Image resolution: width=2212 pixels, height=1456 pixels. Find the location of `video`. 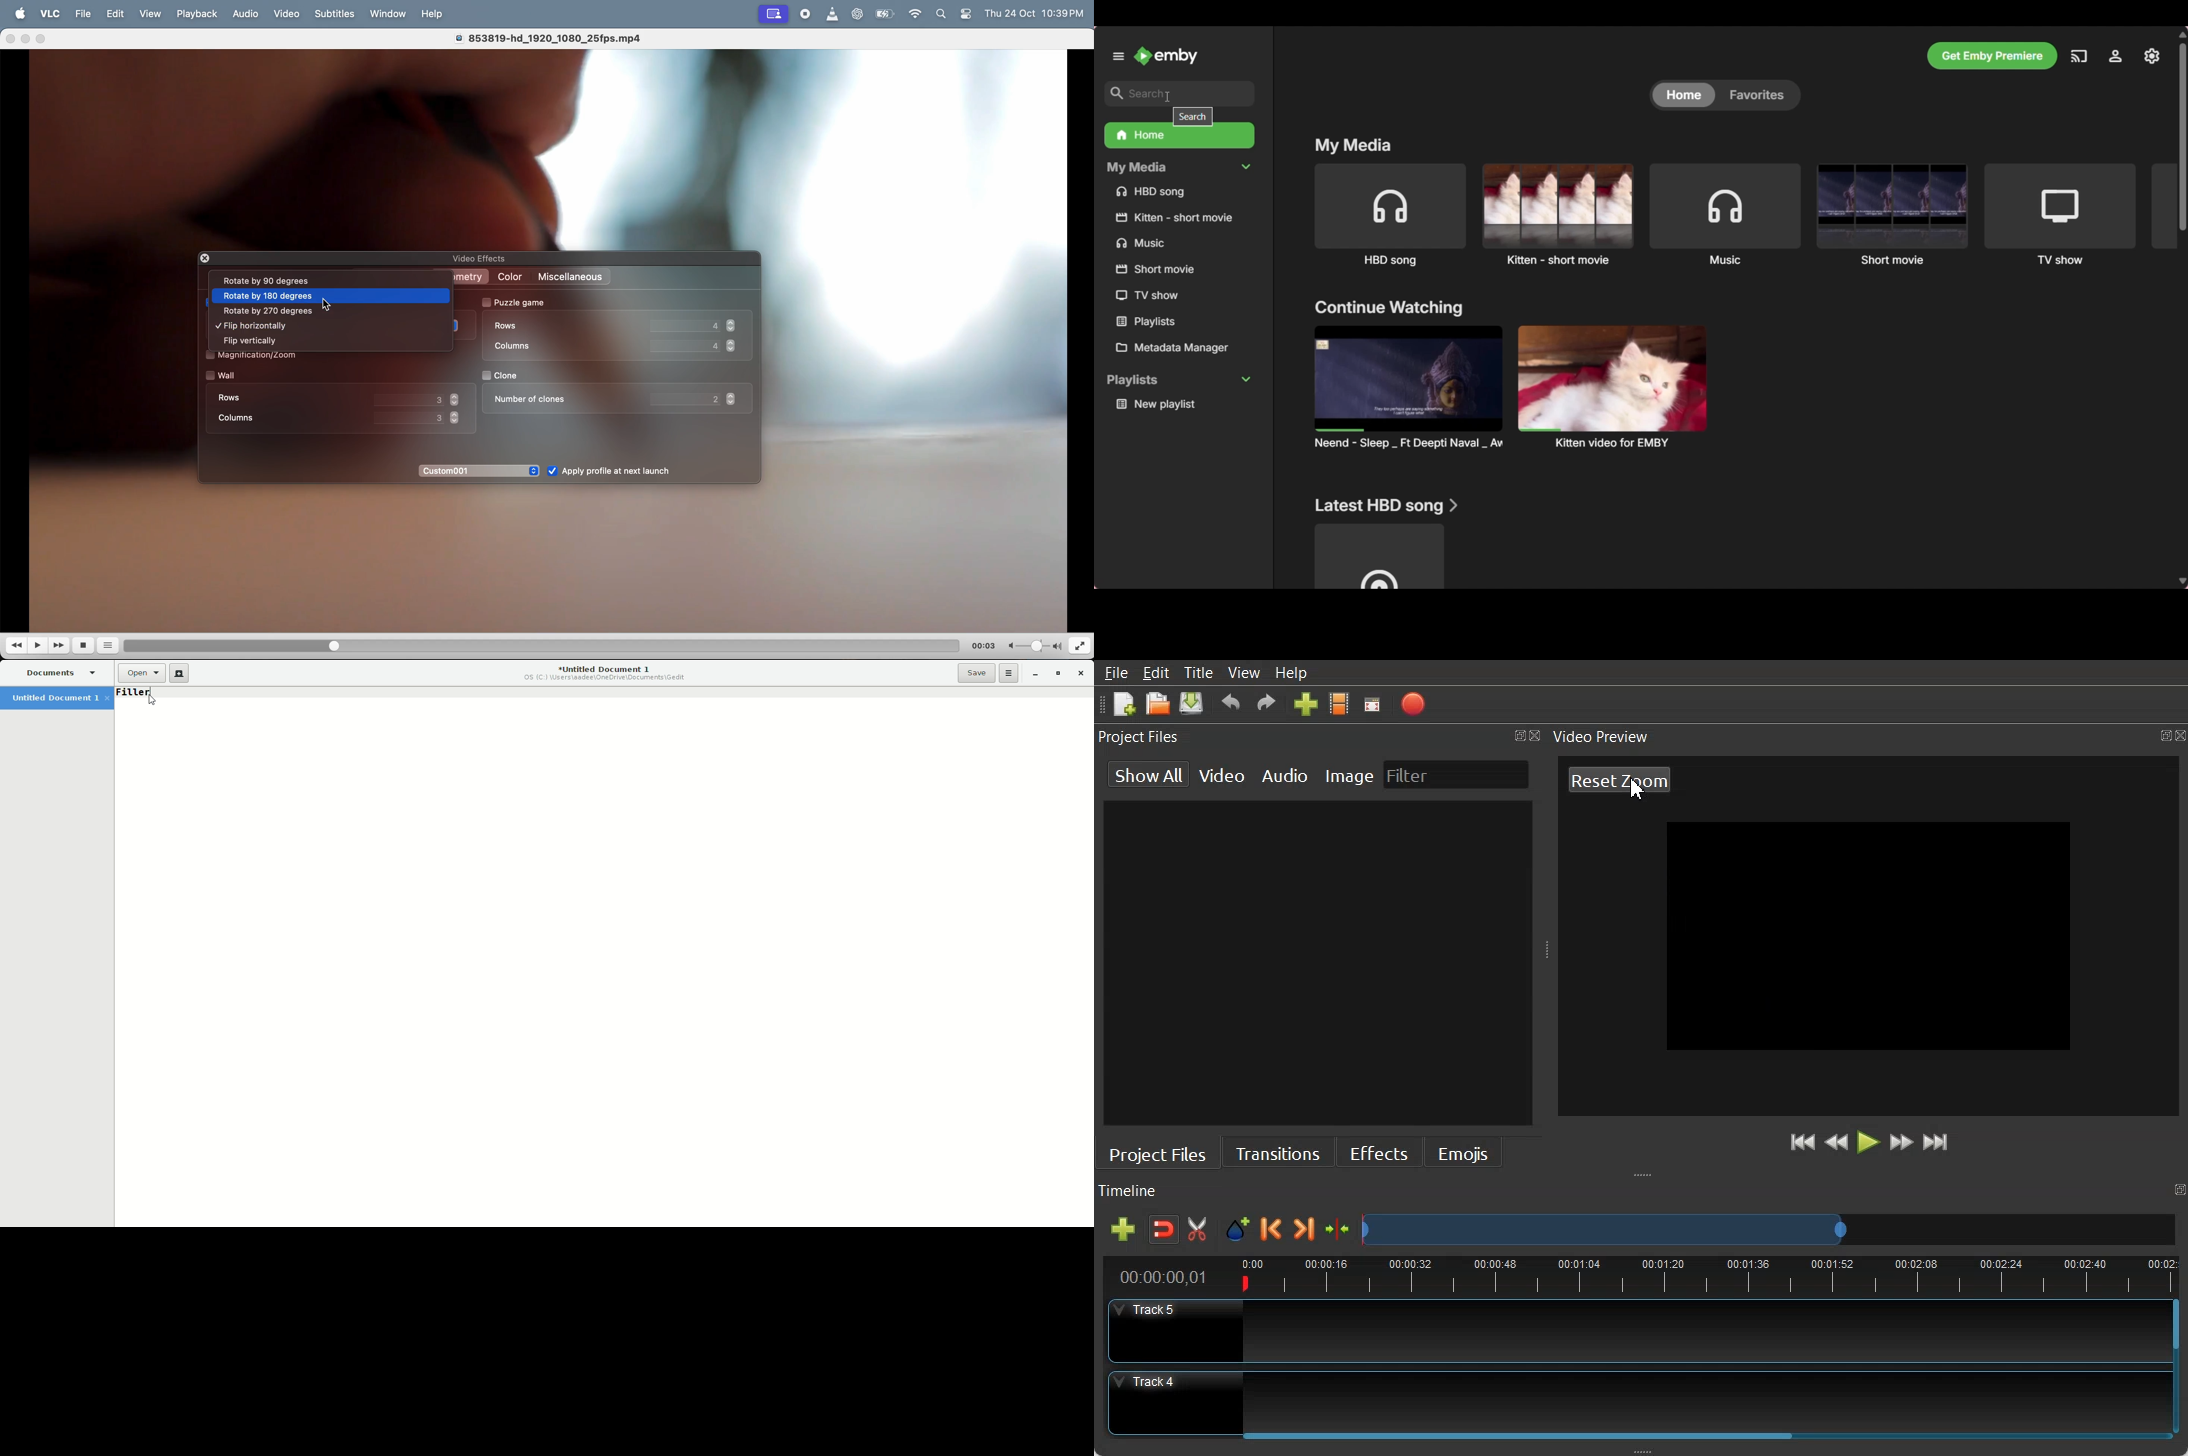

video is located at coordinates (287, 12).